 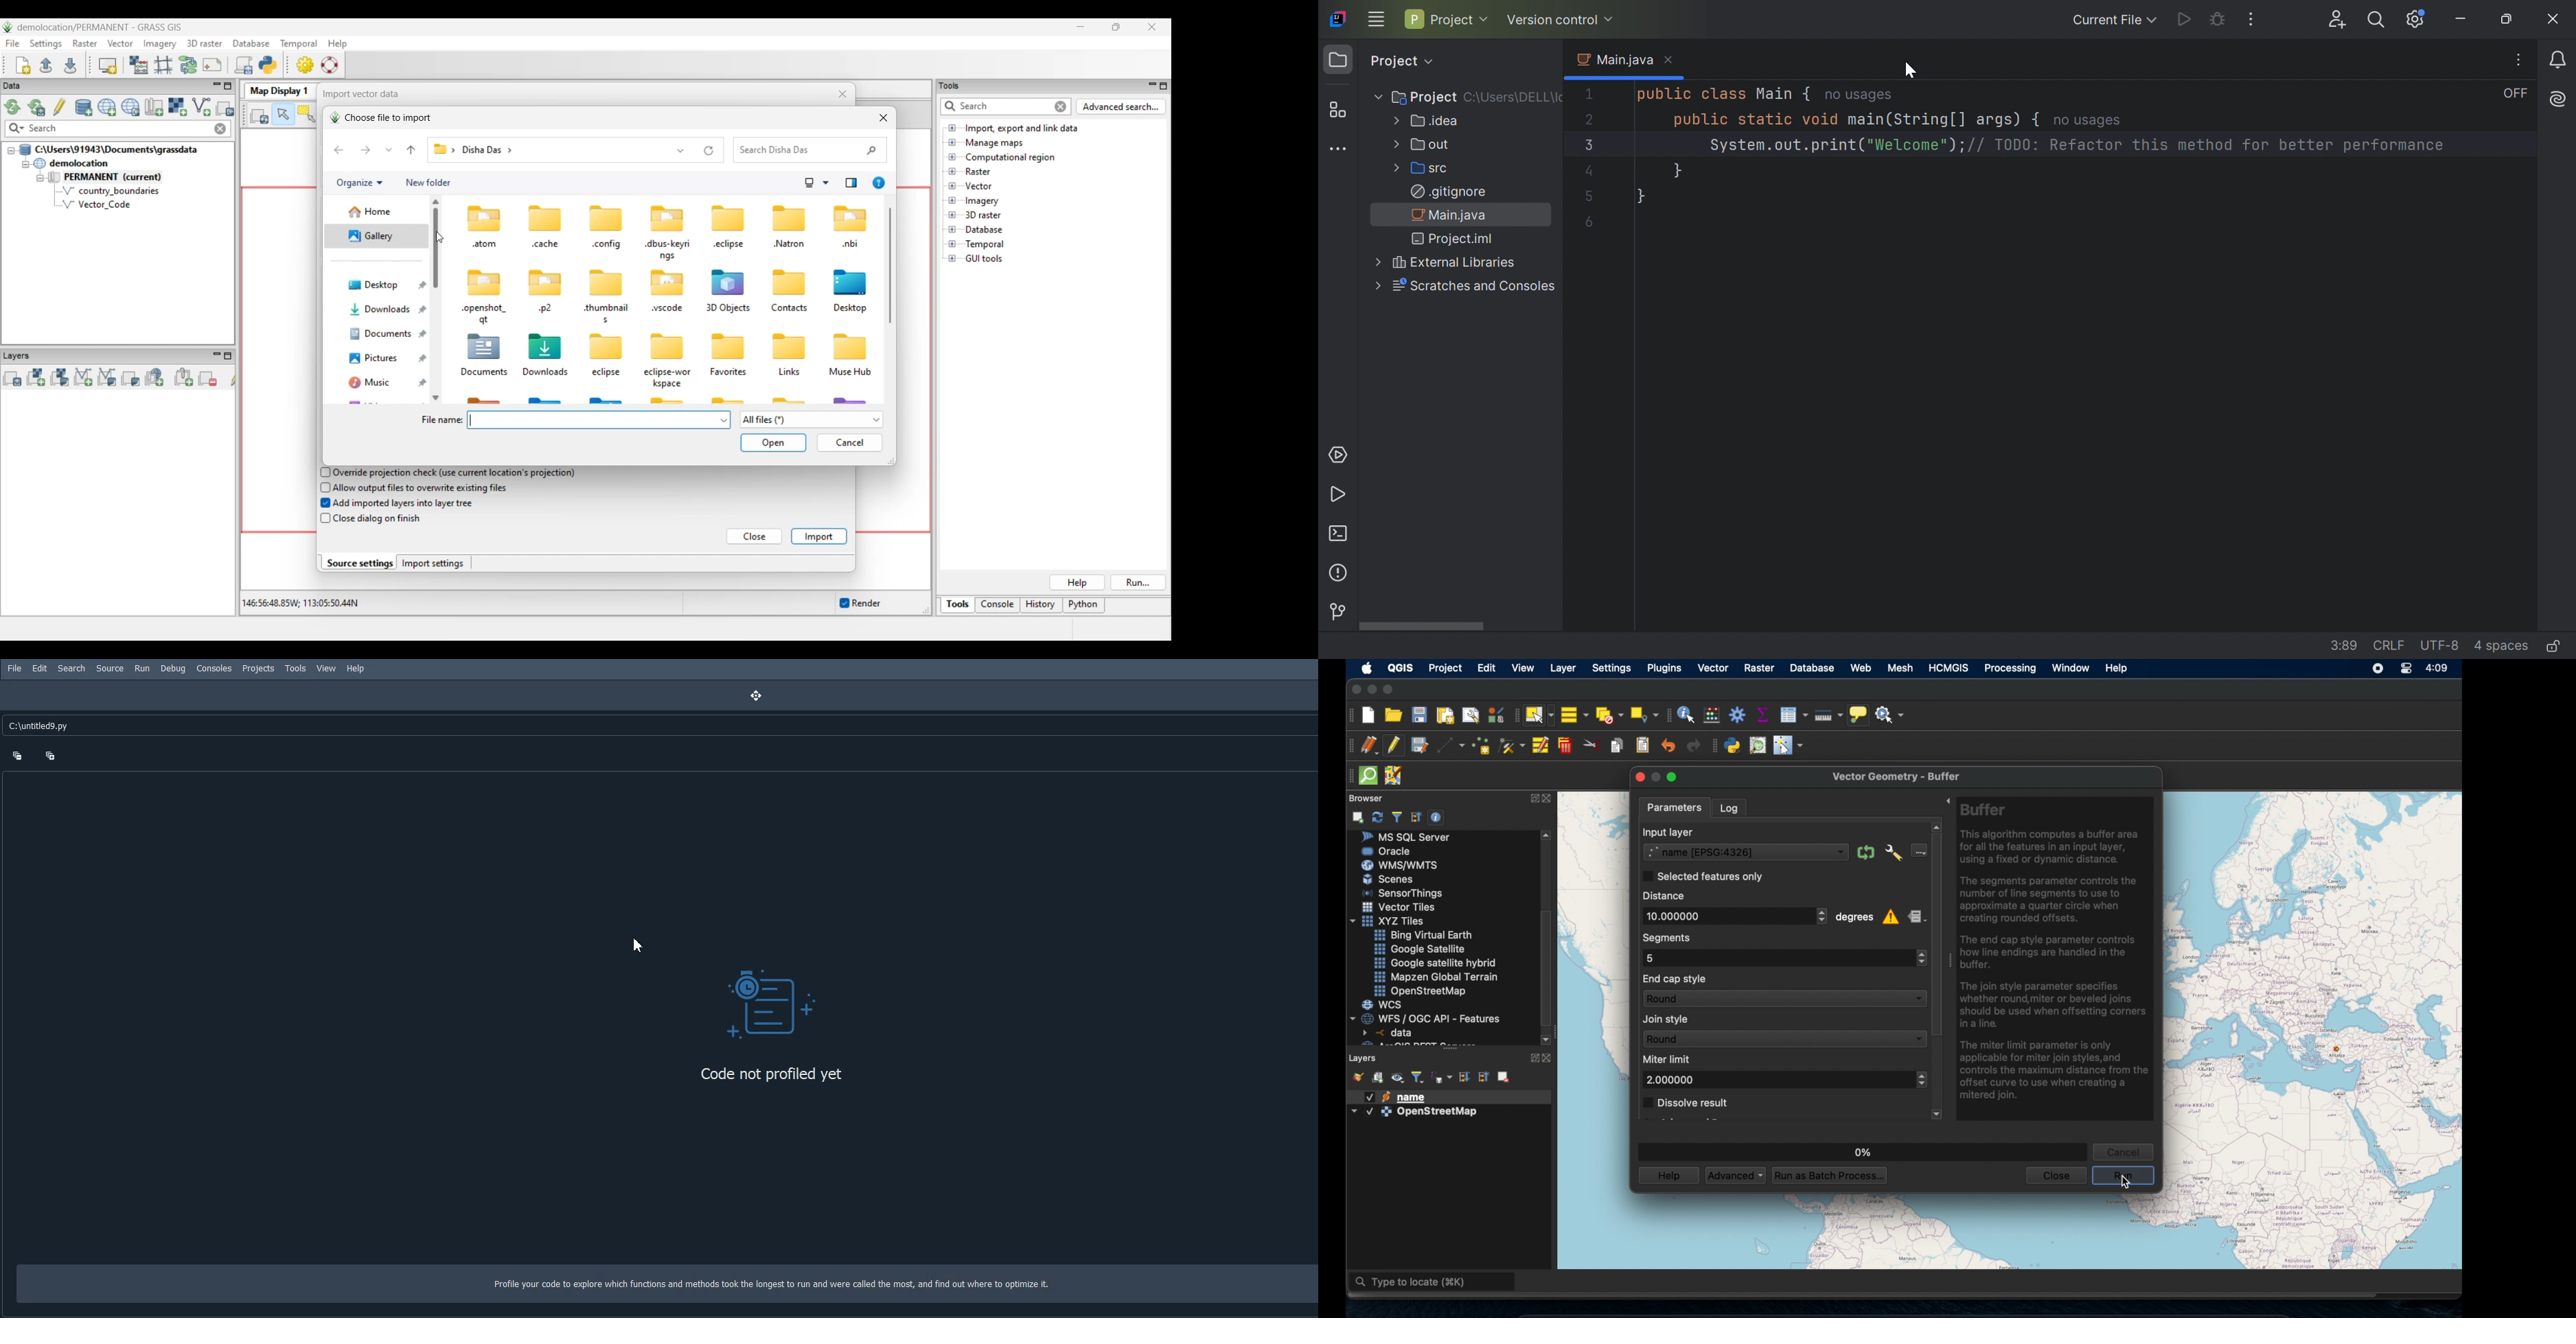 What do you see at coordinates (1387, 851) in the screenshot?
I see `oracle` at bounding box center [1387, 851].